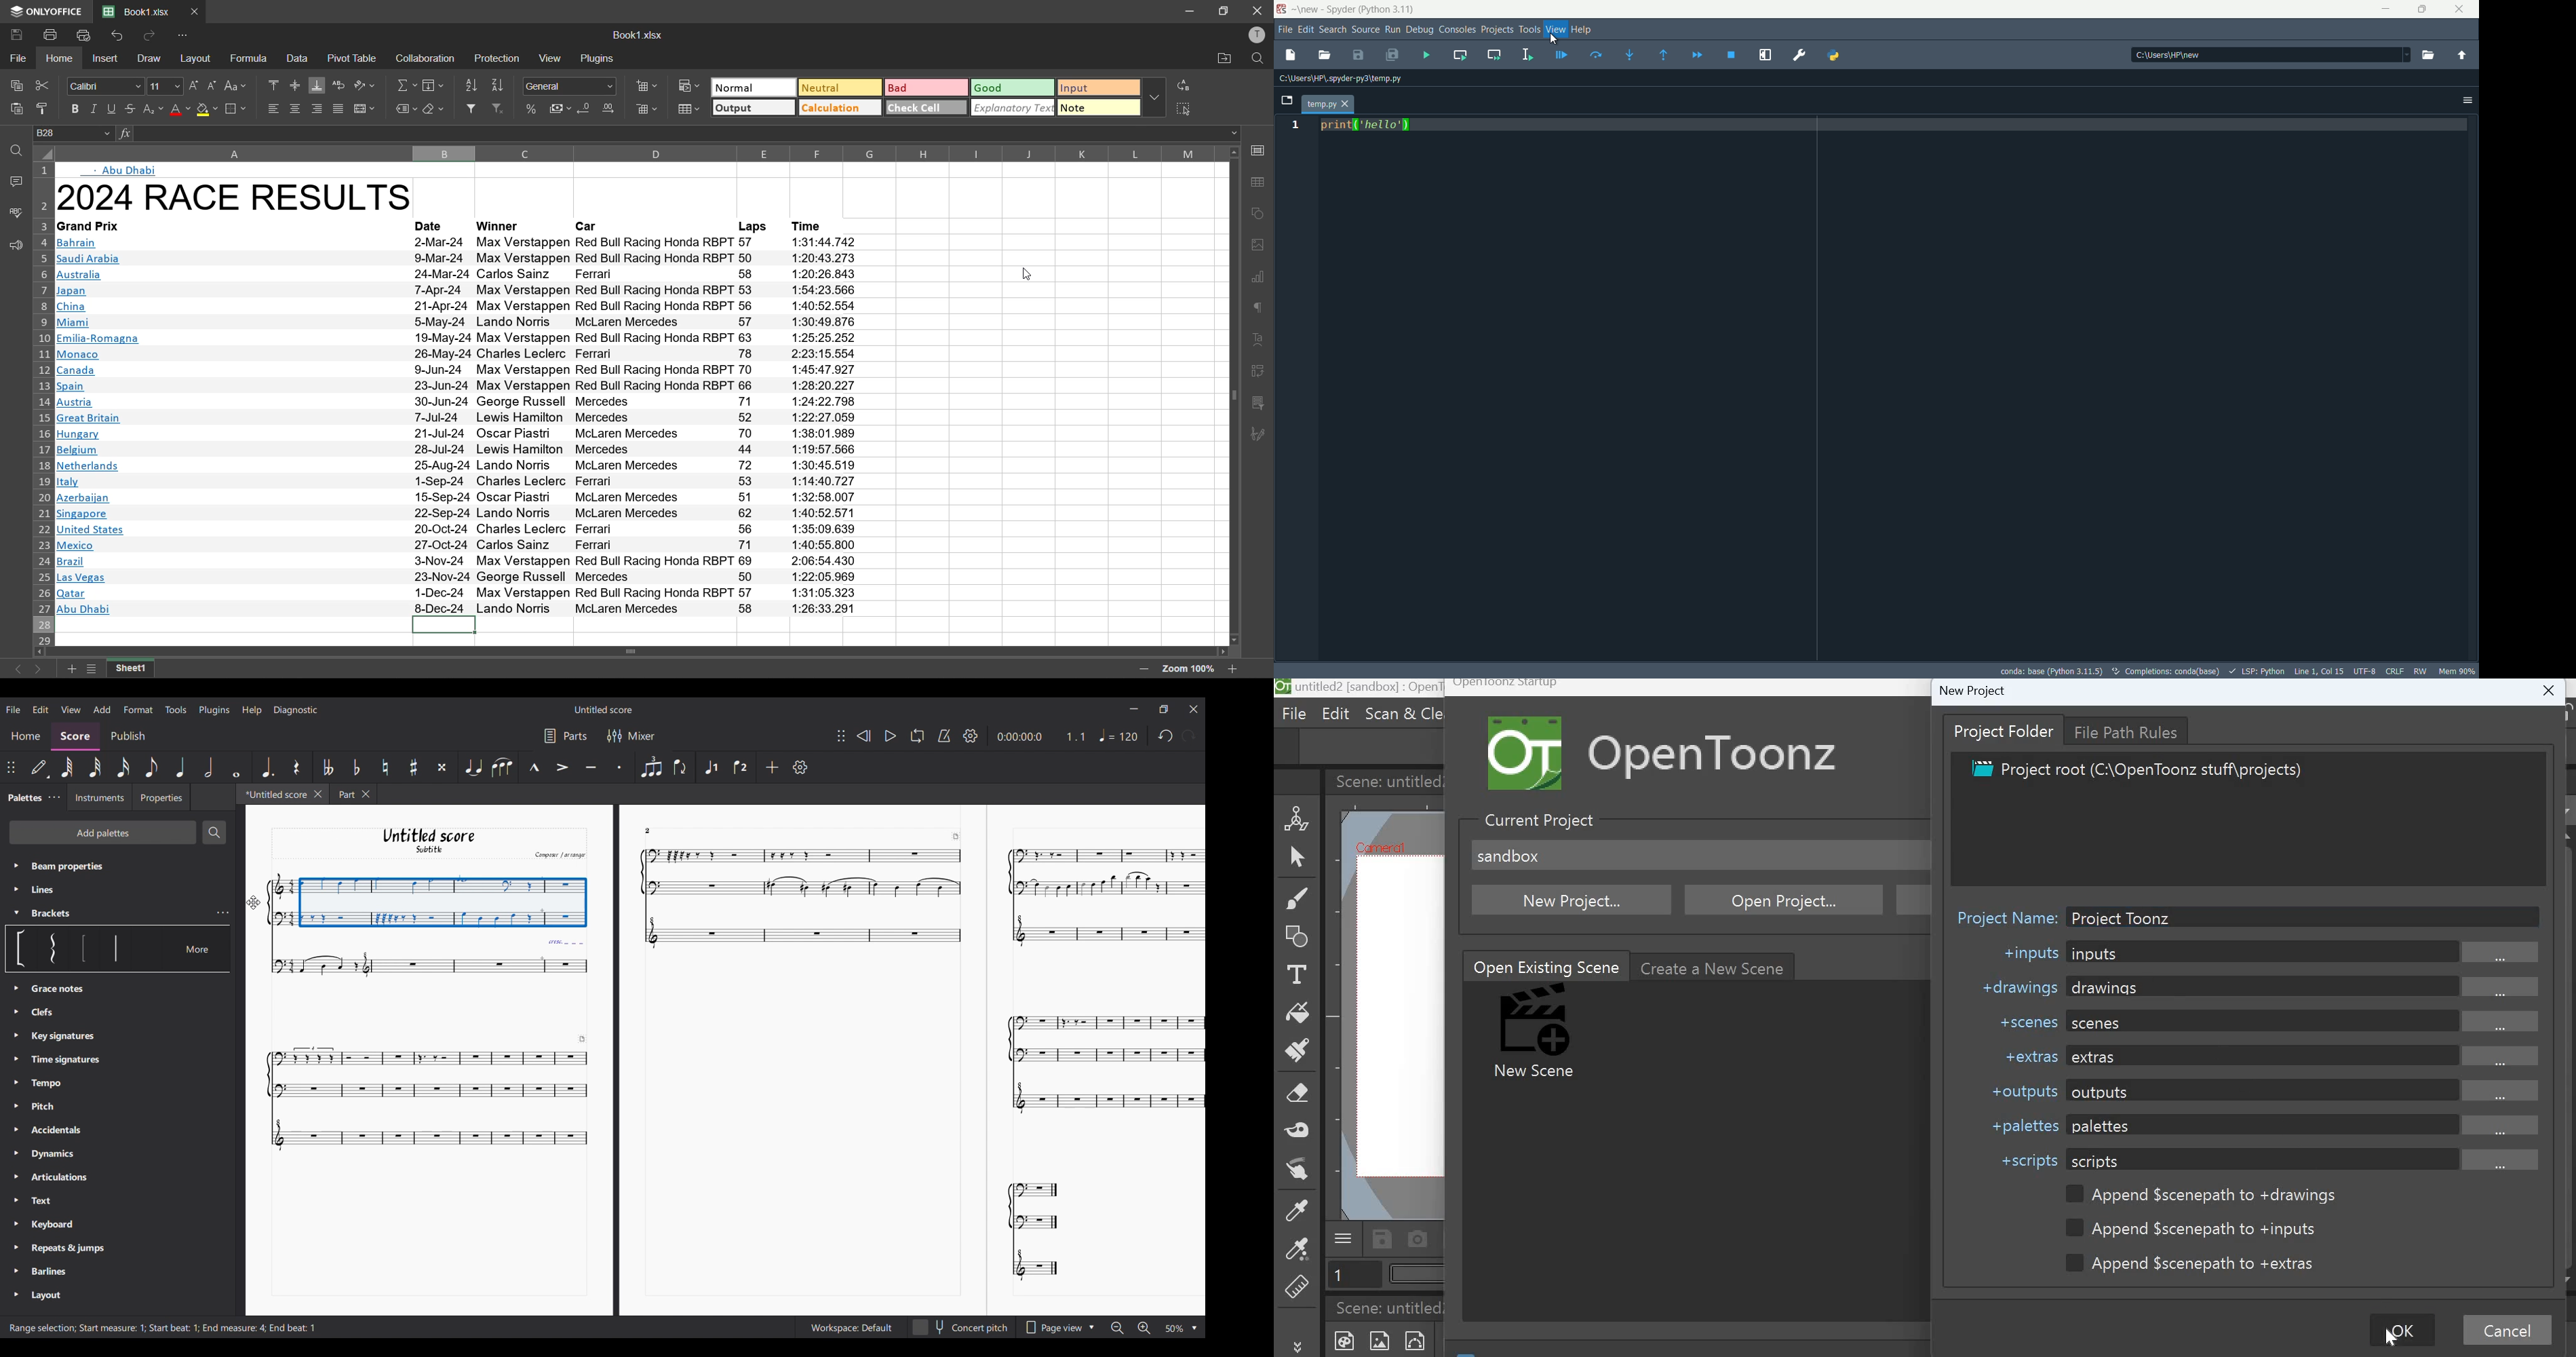 The image size is (2576, 1372). What do you see at coordinates (473, 767) in the screenshot?
I see `Tie` at bounding box center [473, 767].